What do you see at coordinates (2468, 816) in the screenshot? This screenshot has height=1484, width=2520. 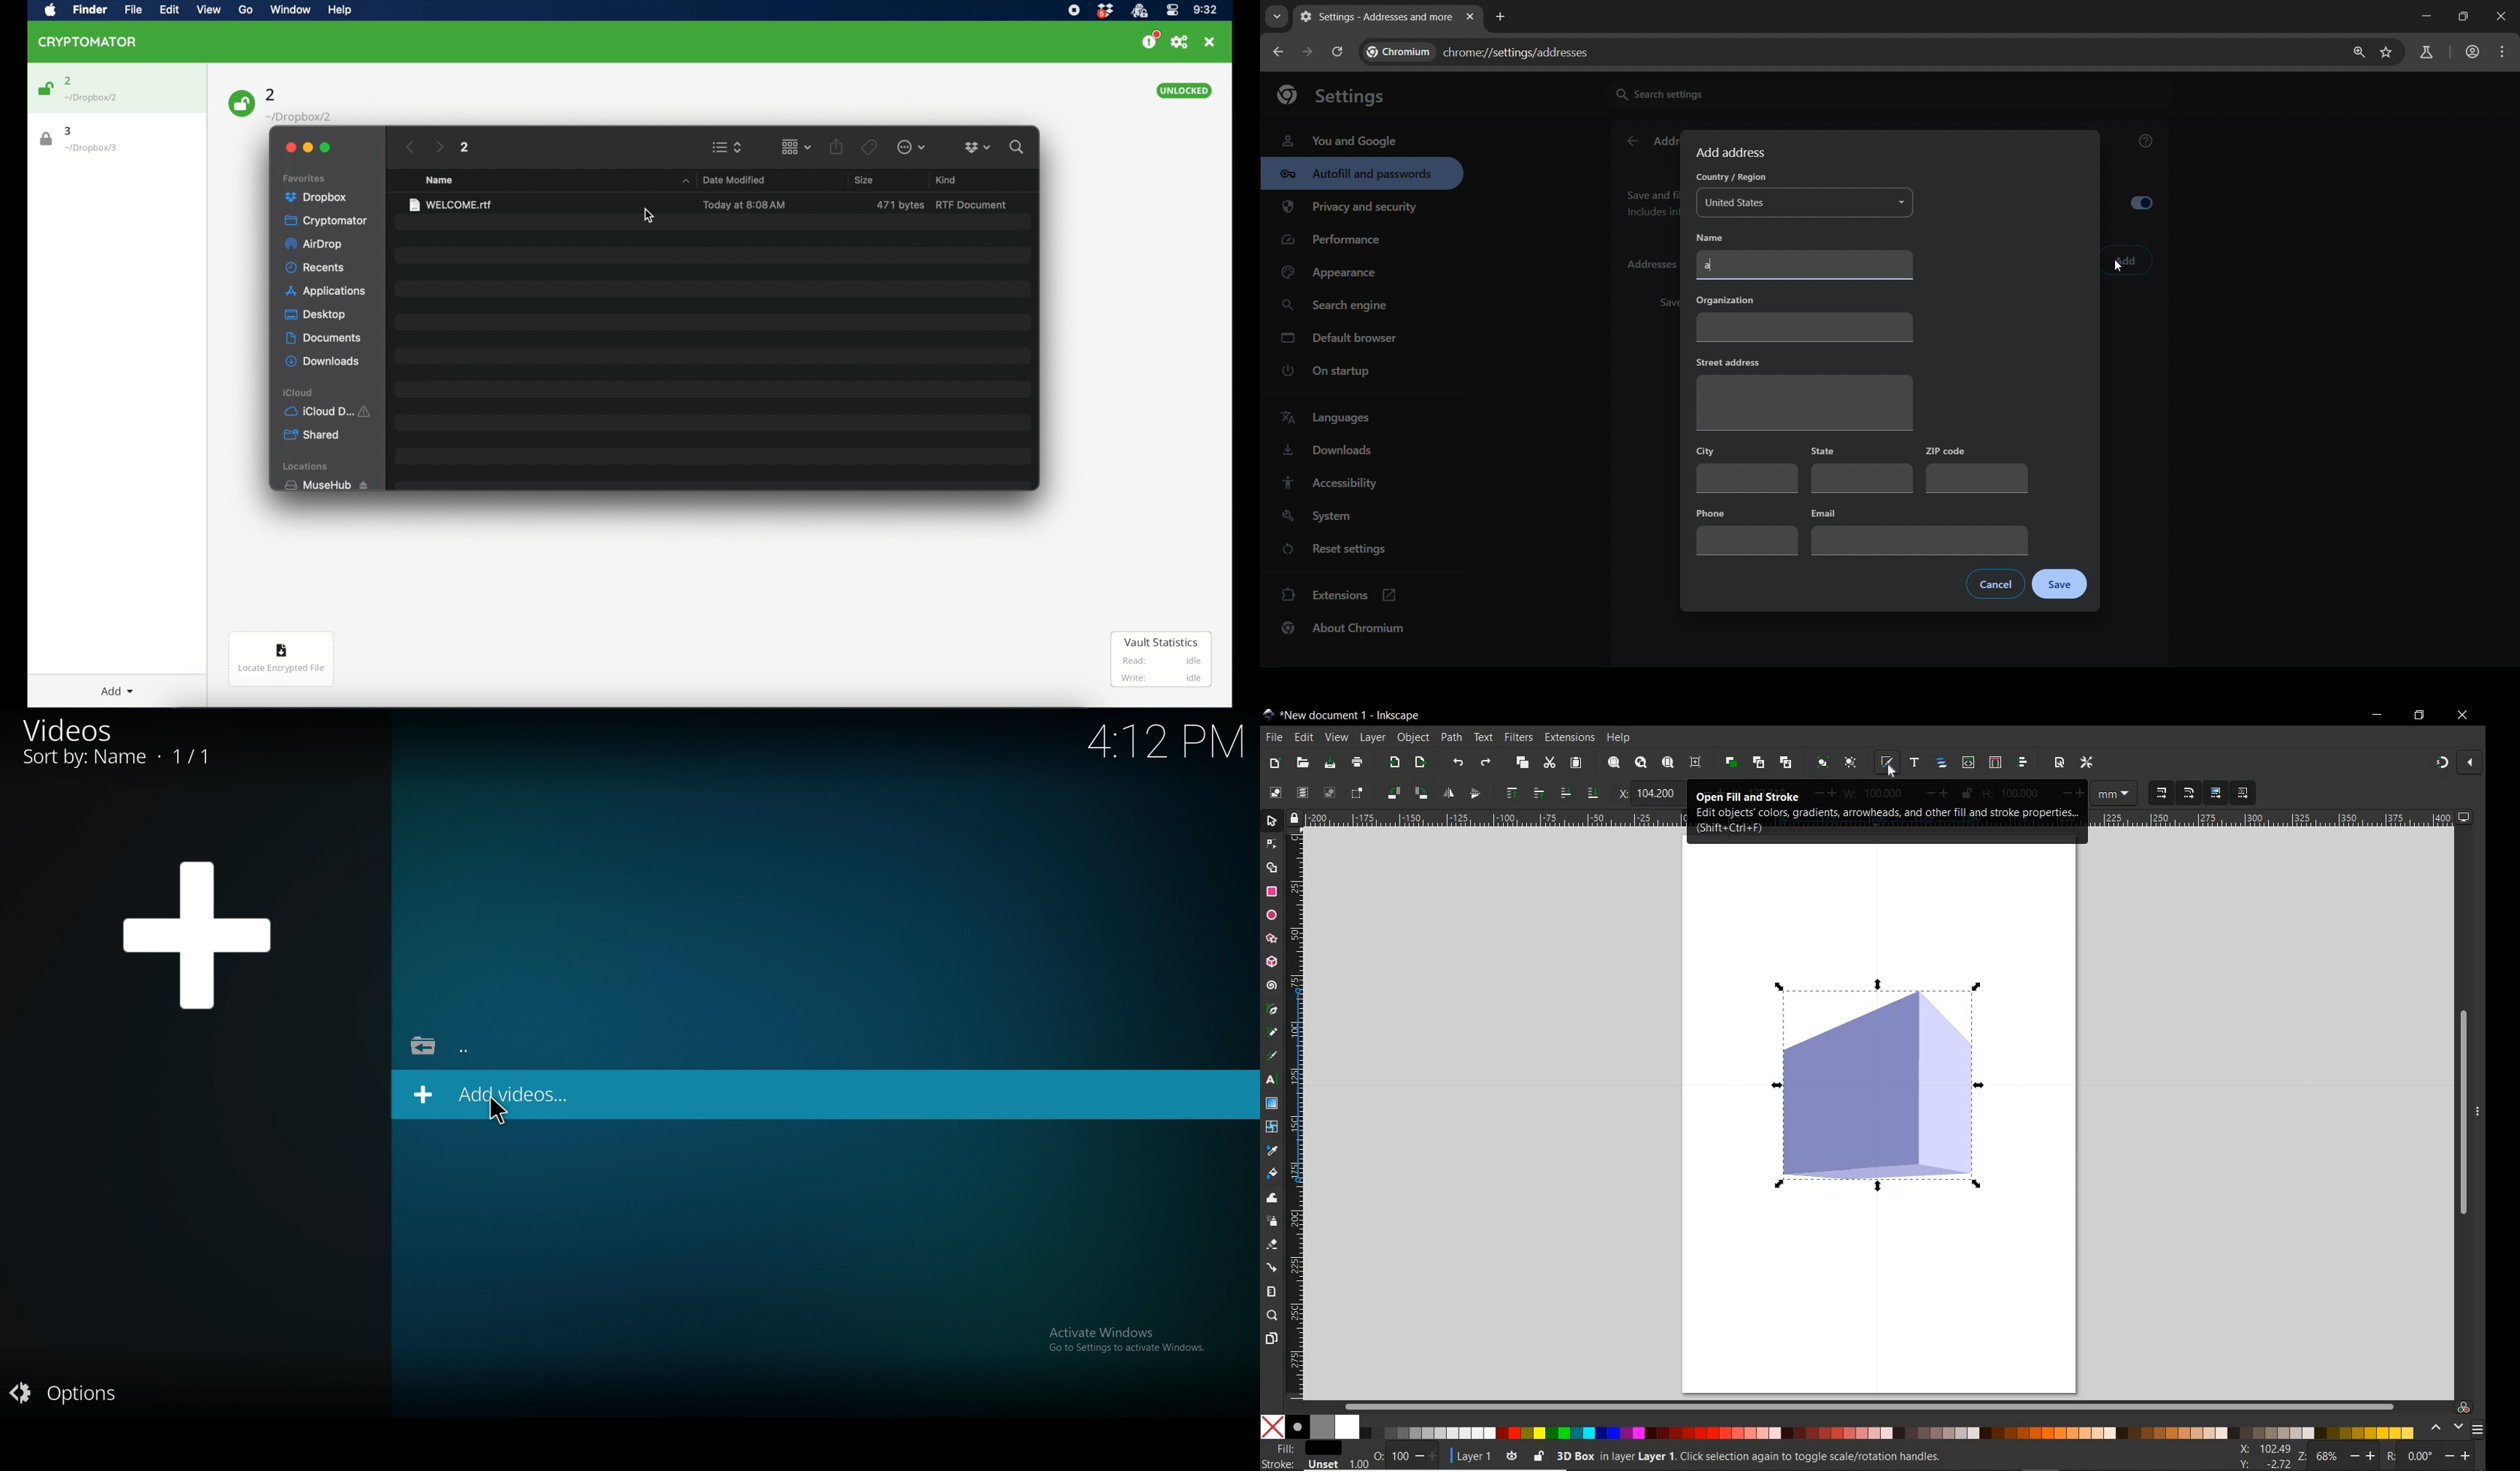 I see `computer icon` at bounding box center [2468, 816].